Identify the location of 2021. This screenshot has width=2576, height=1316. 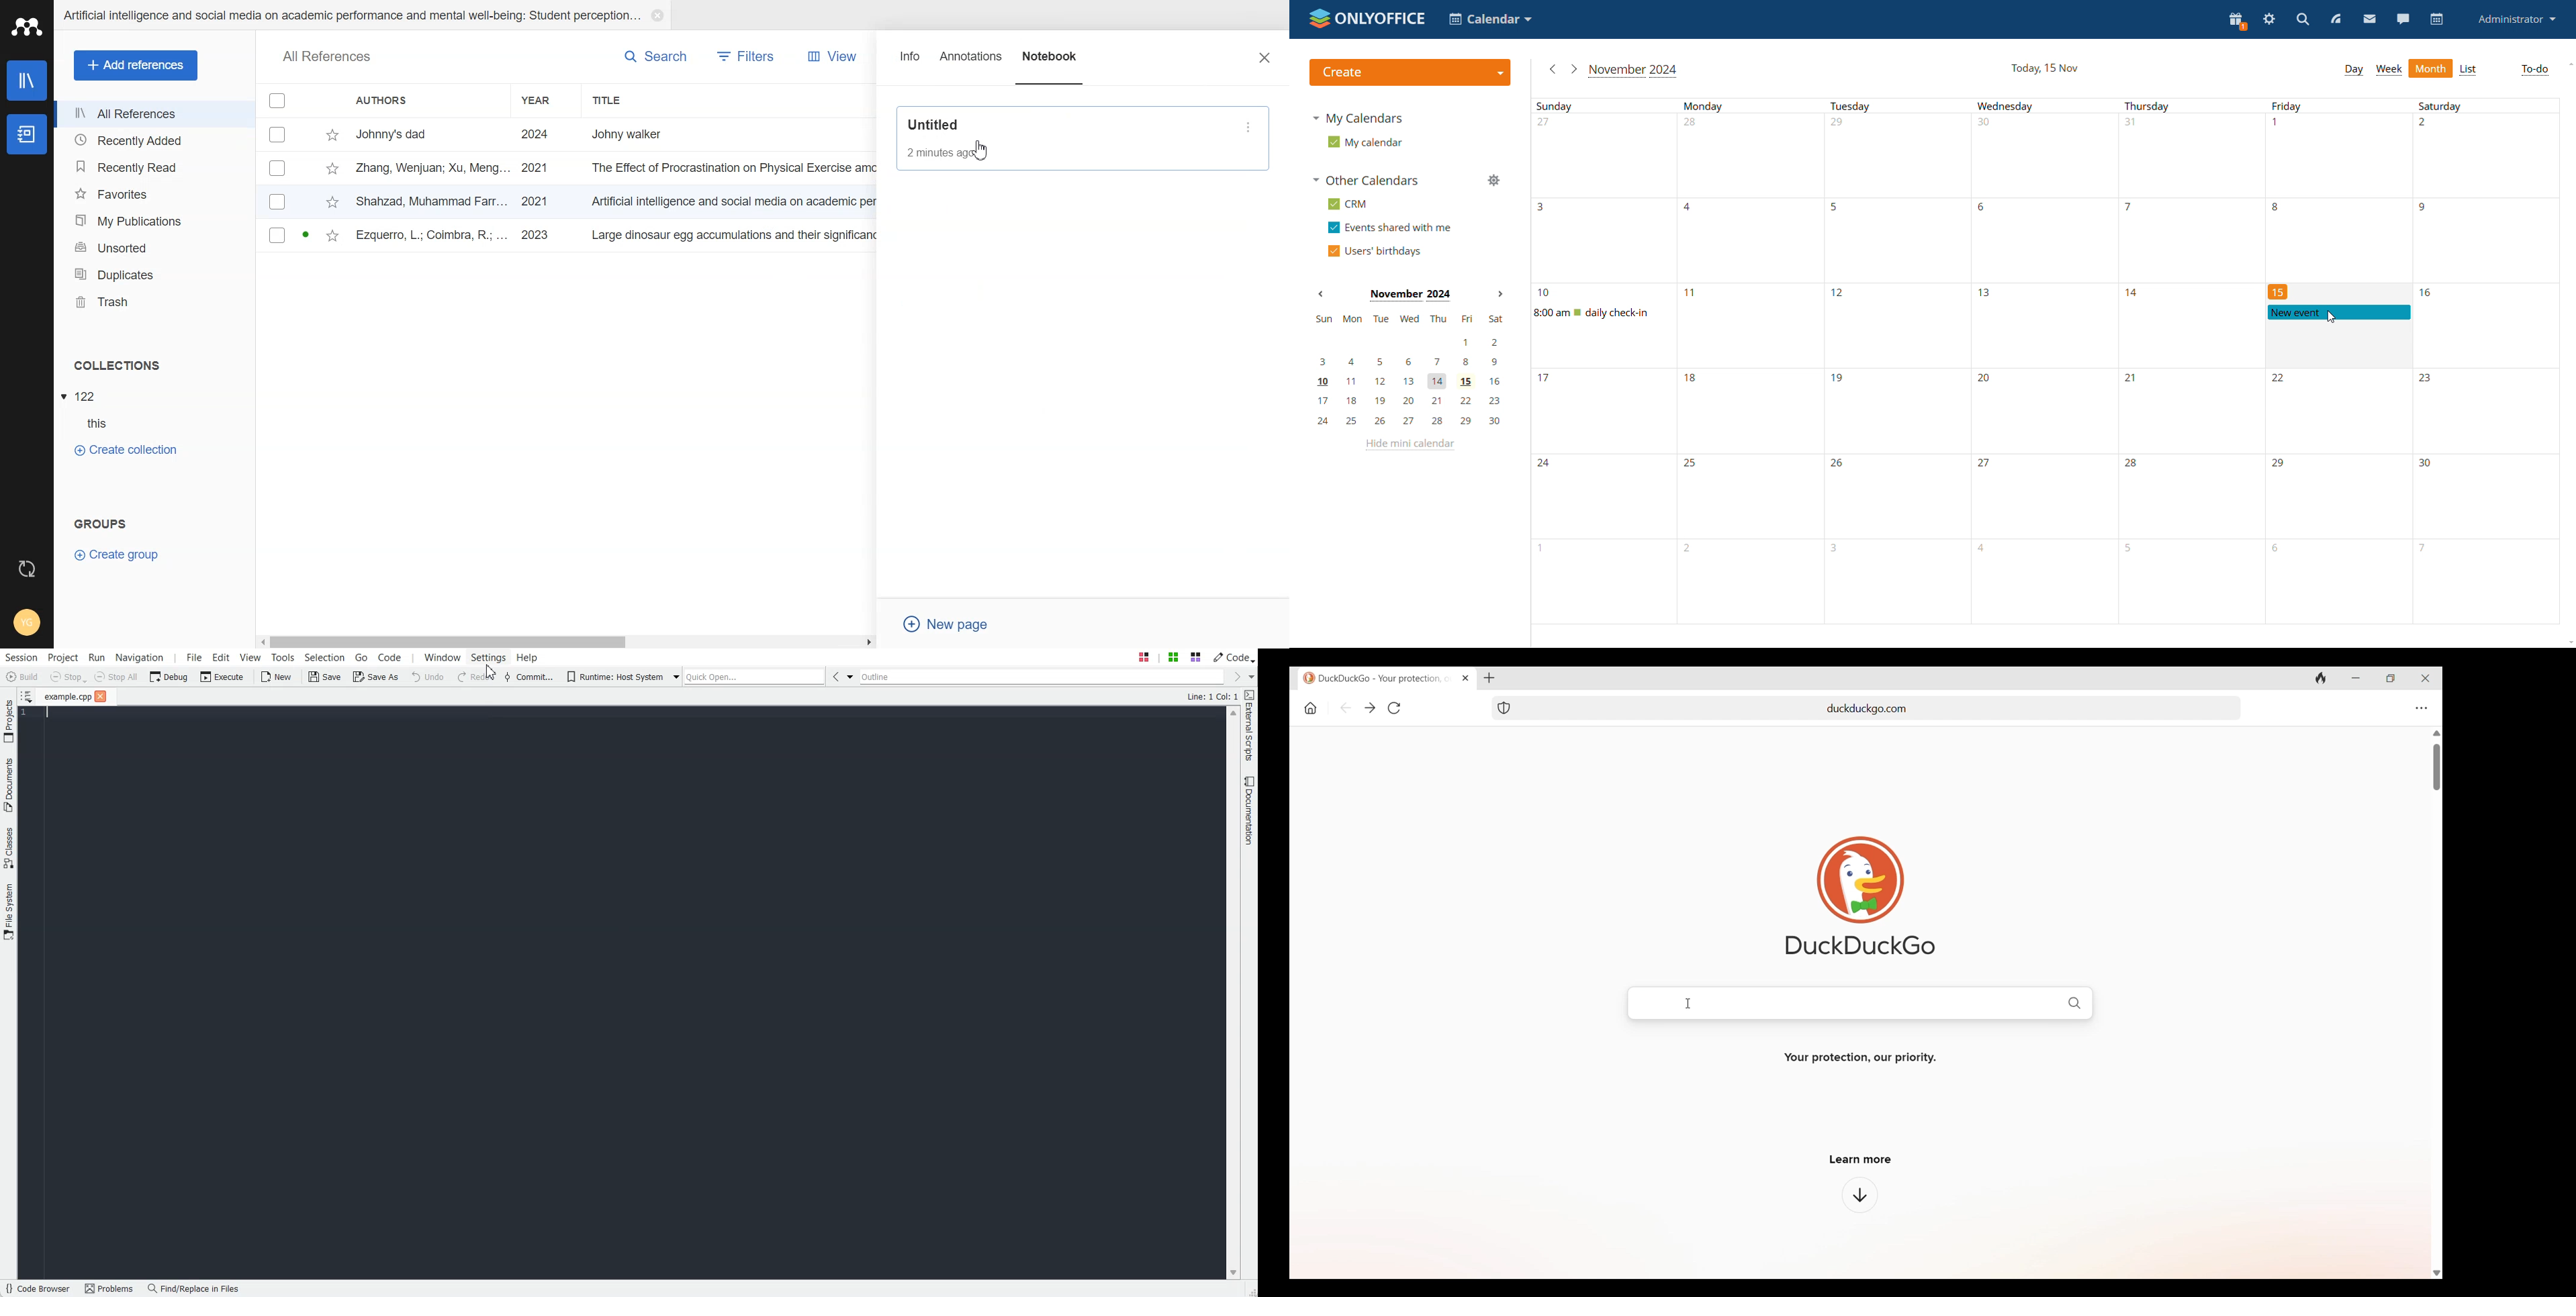
(535, 169).